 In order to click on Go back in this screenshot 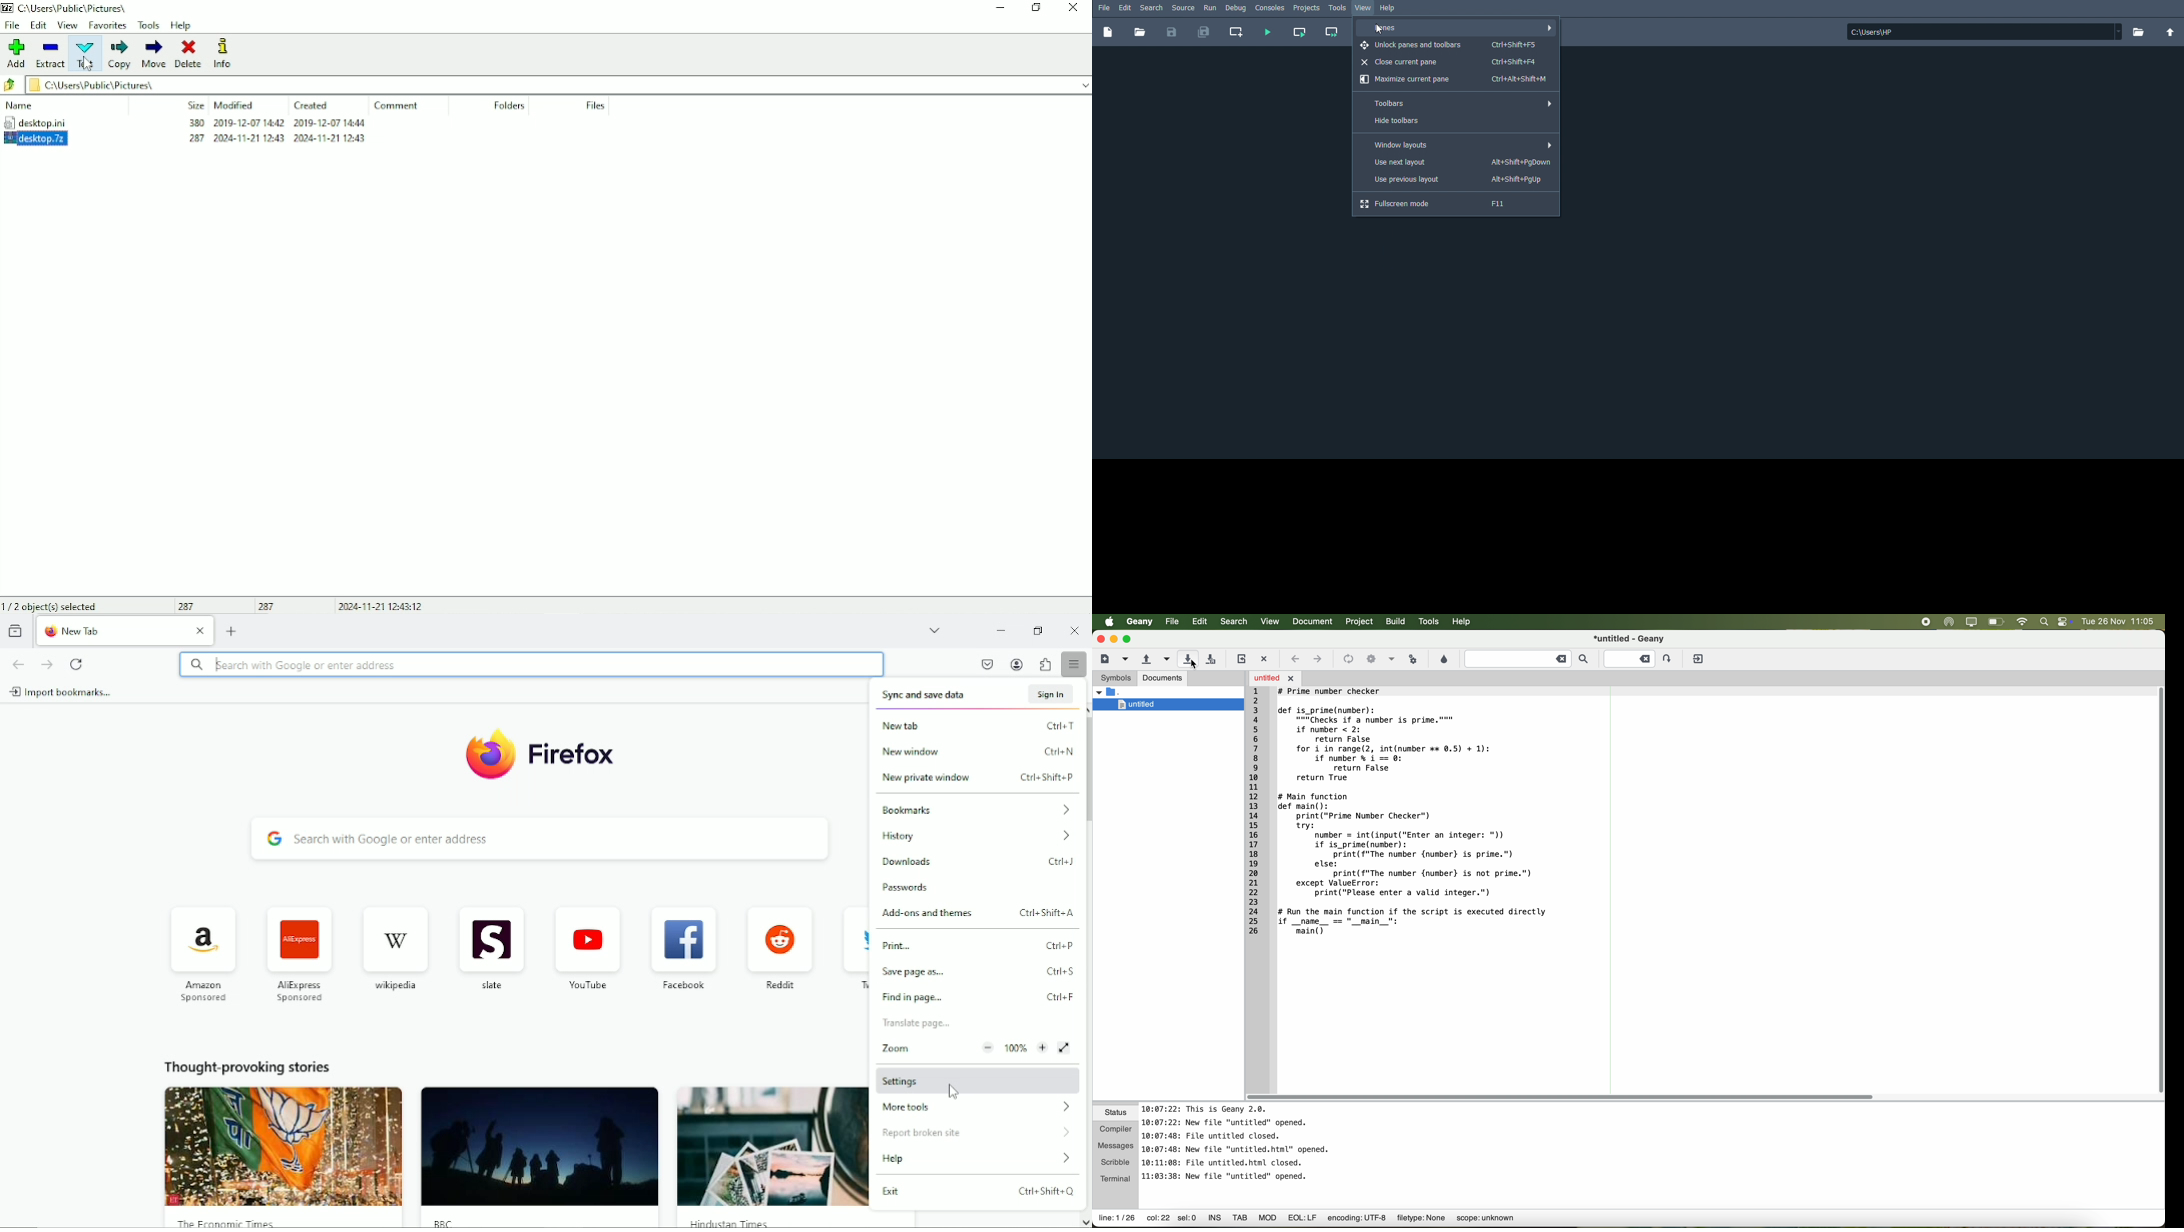, I will do `click(18, 663)`.